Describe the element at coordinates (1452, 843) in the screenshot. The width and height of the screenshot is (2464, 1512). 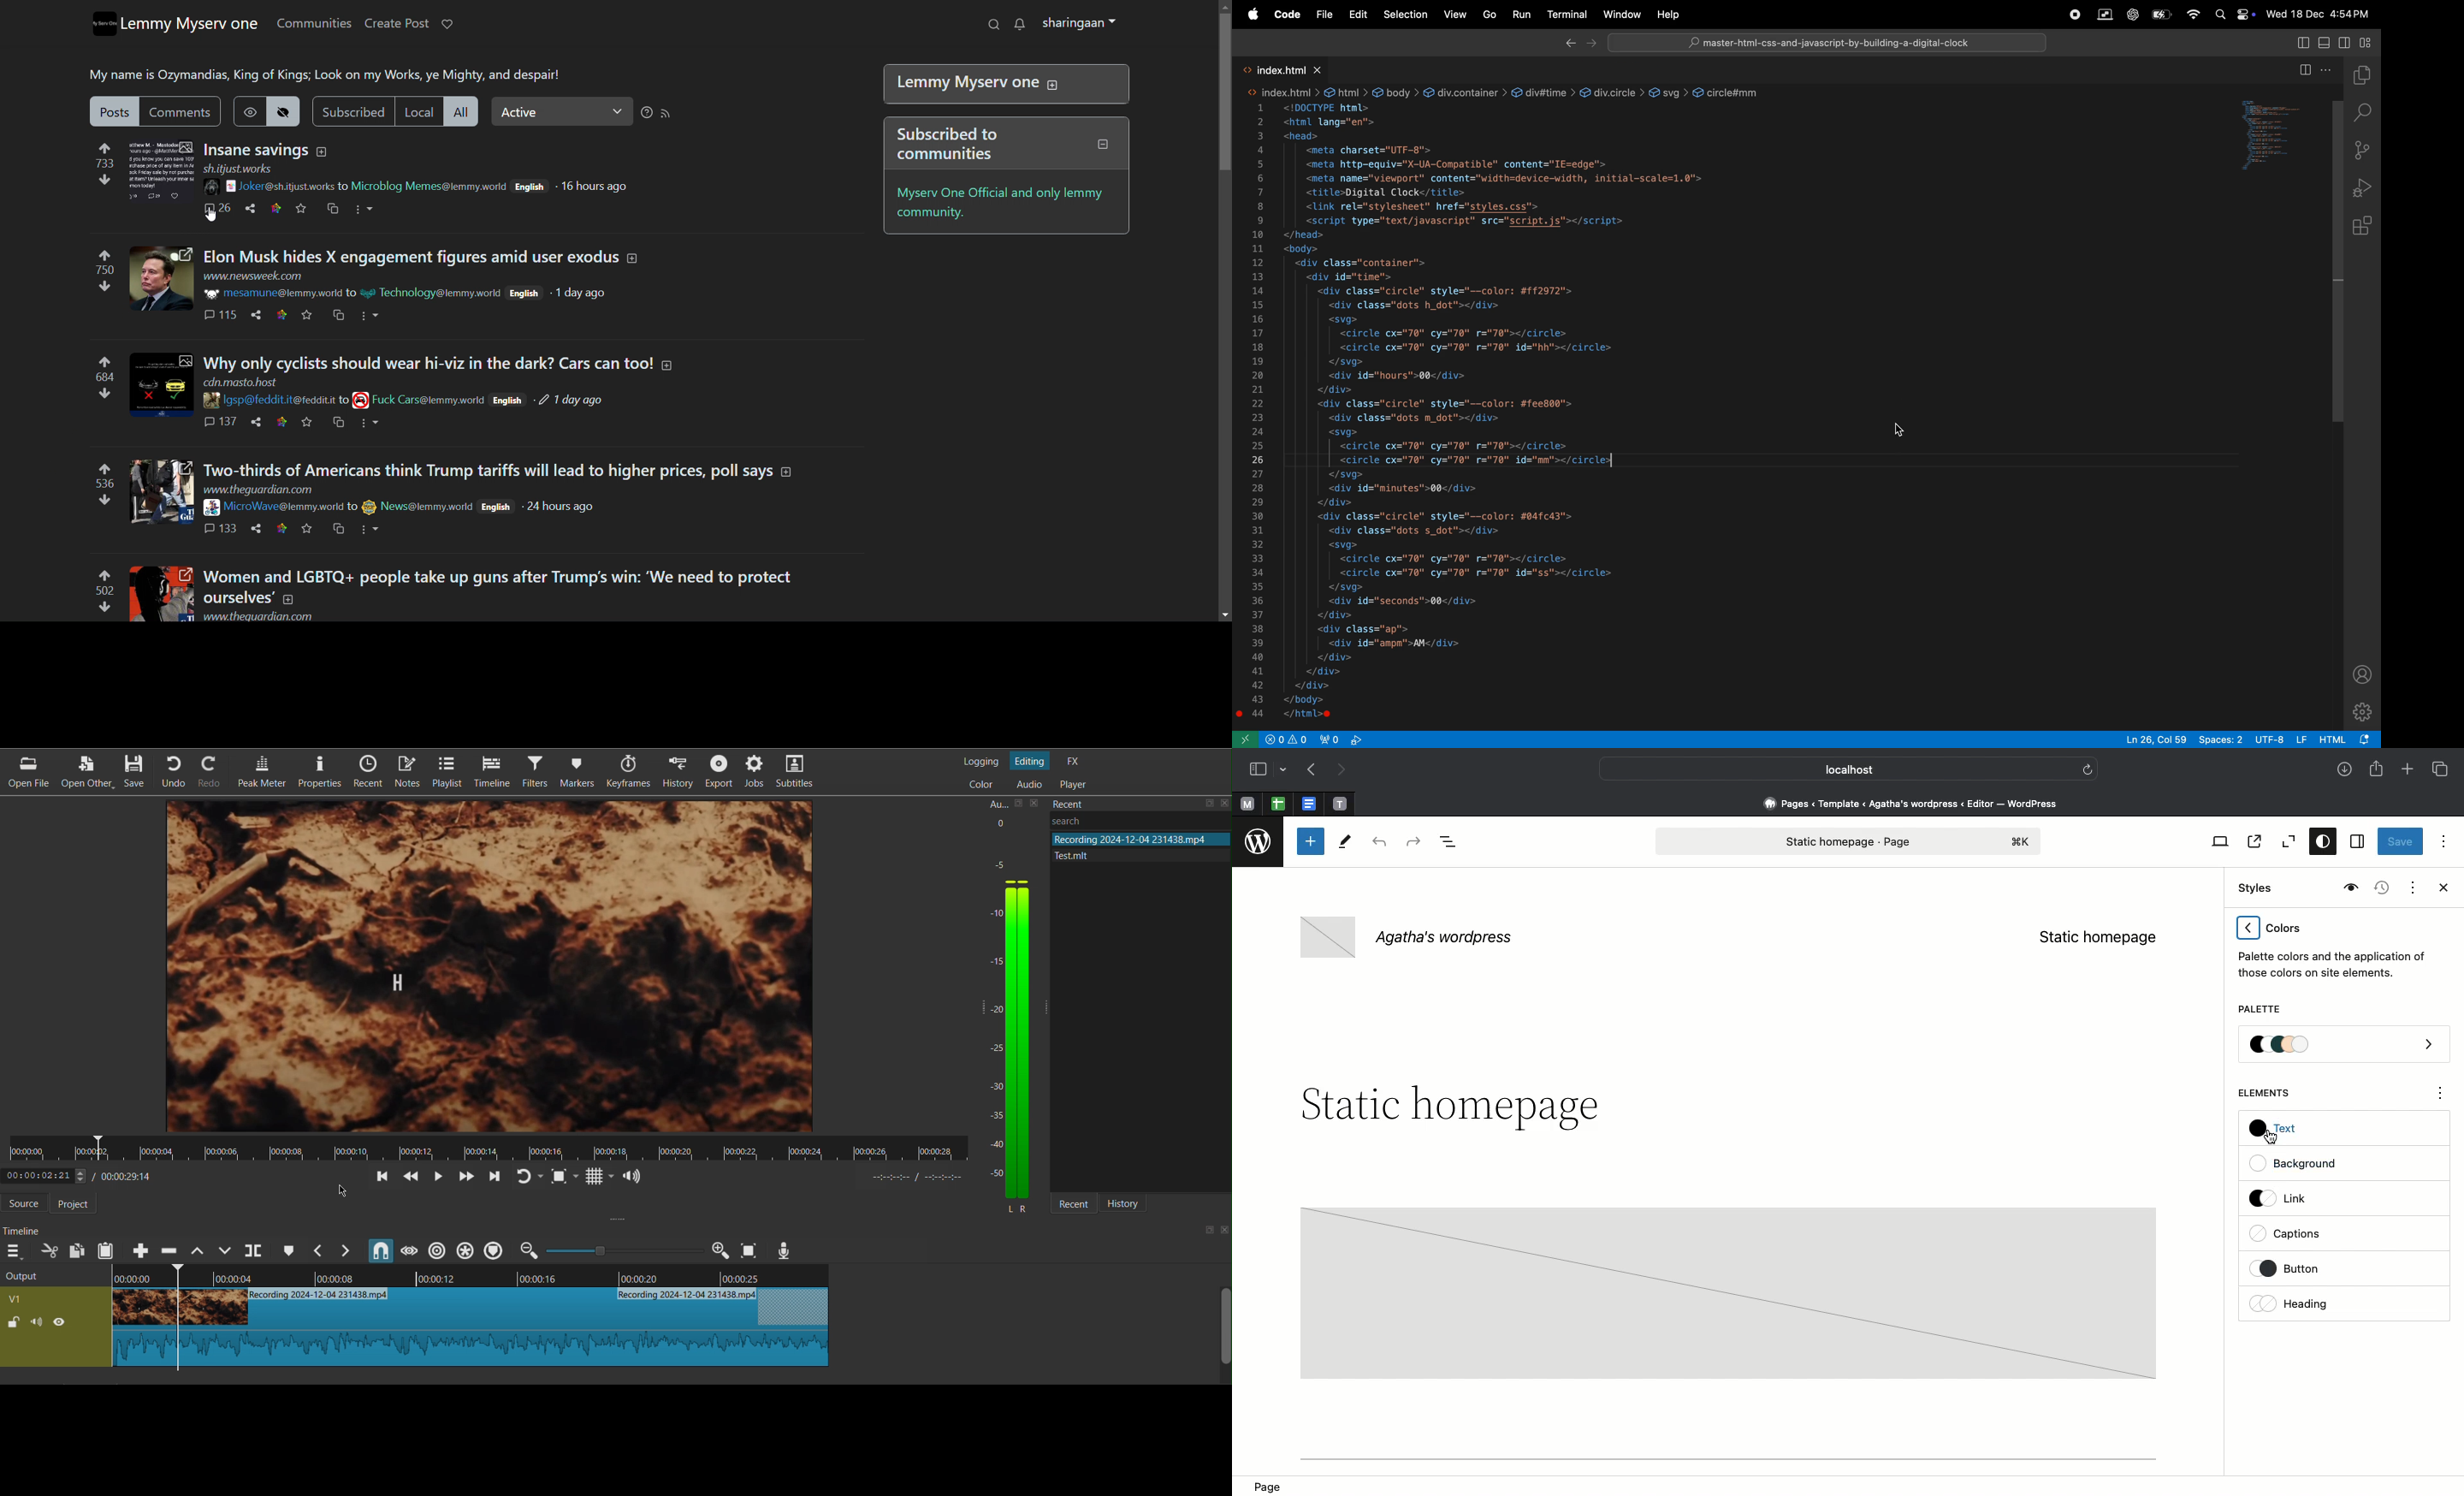
I see `Document overview` at that location.